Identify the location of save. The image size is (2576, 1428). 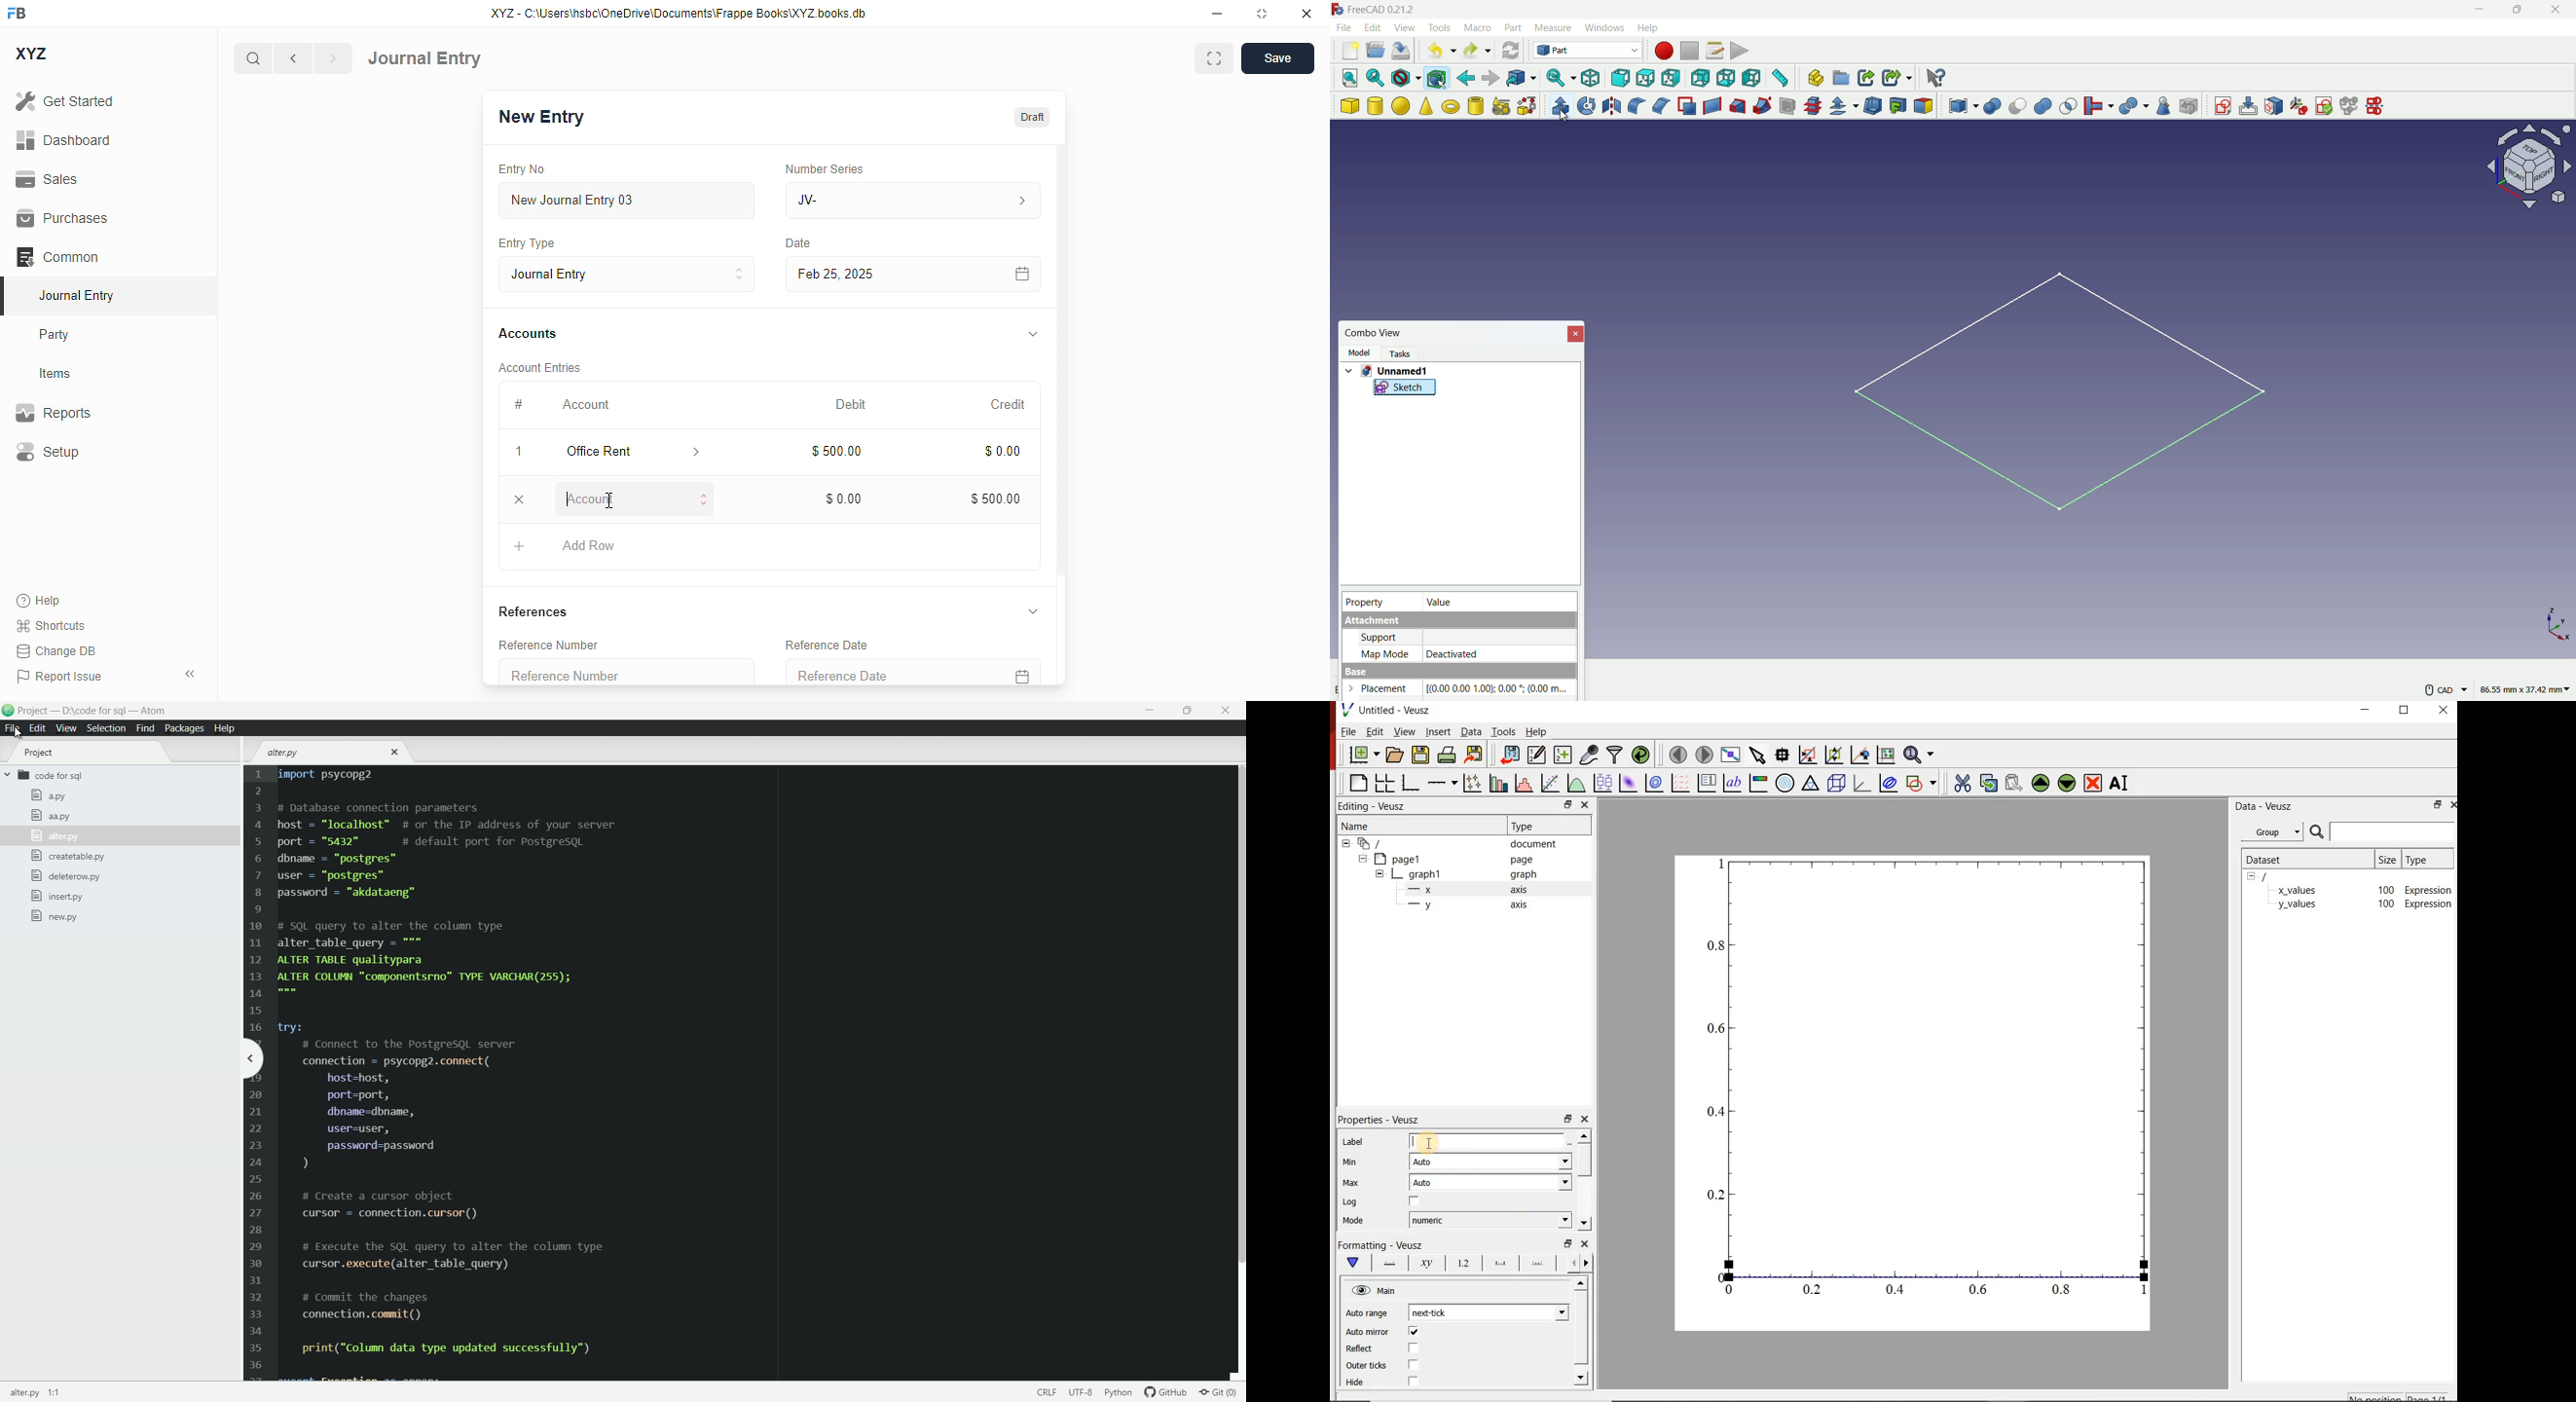
(1278, 58).